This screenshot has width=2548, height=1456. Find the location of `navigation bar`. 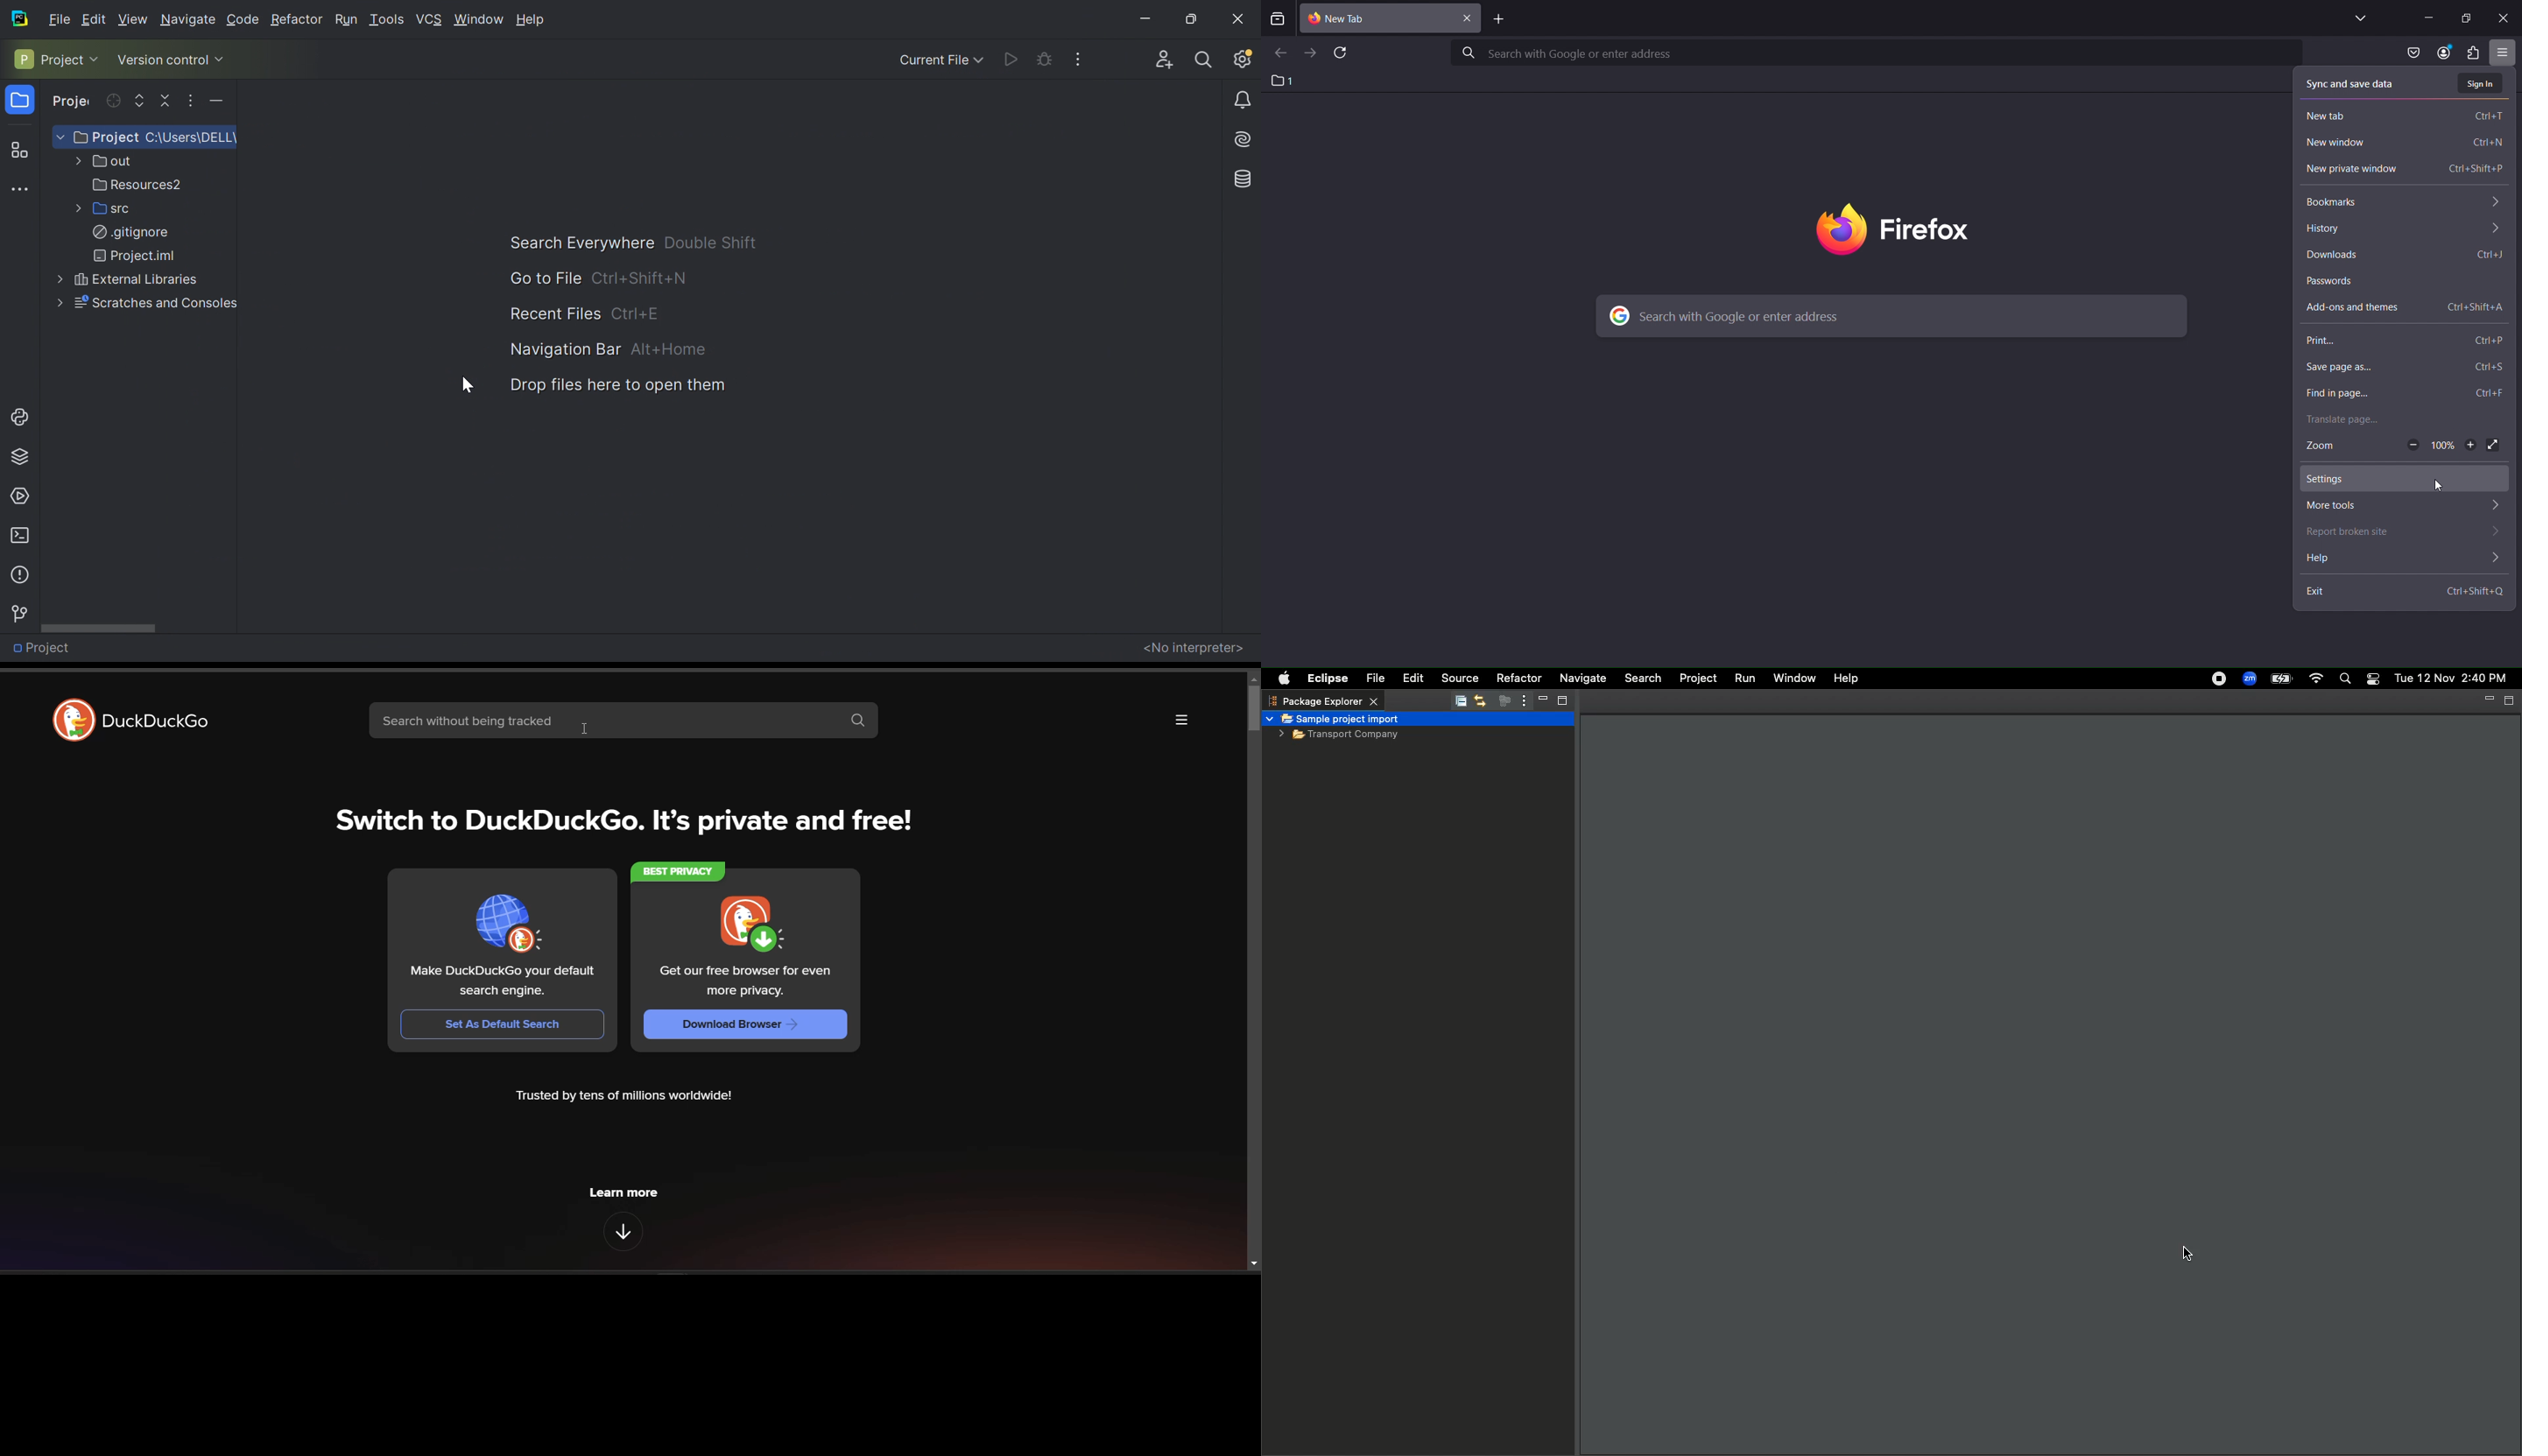

navigation bar is located at coordinates (564, 347).